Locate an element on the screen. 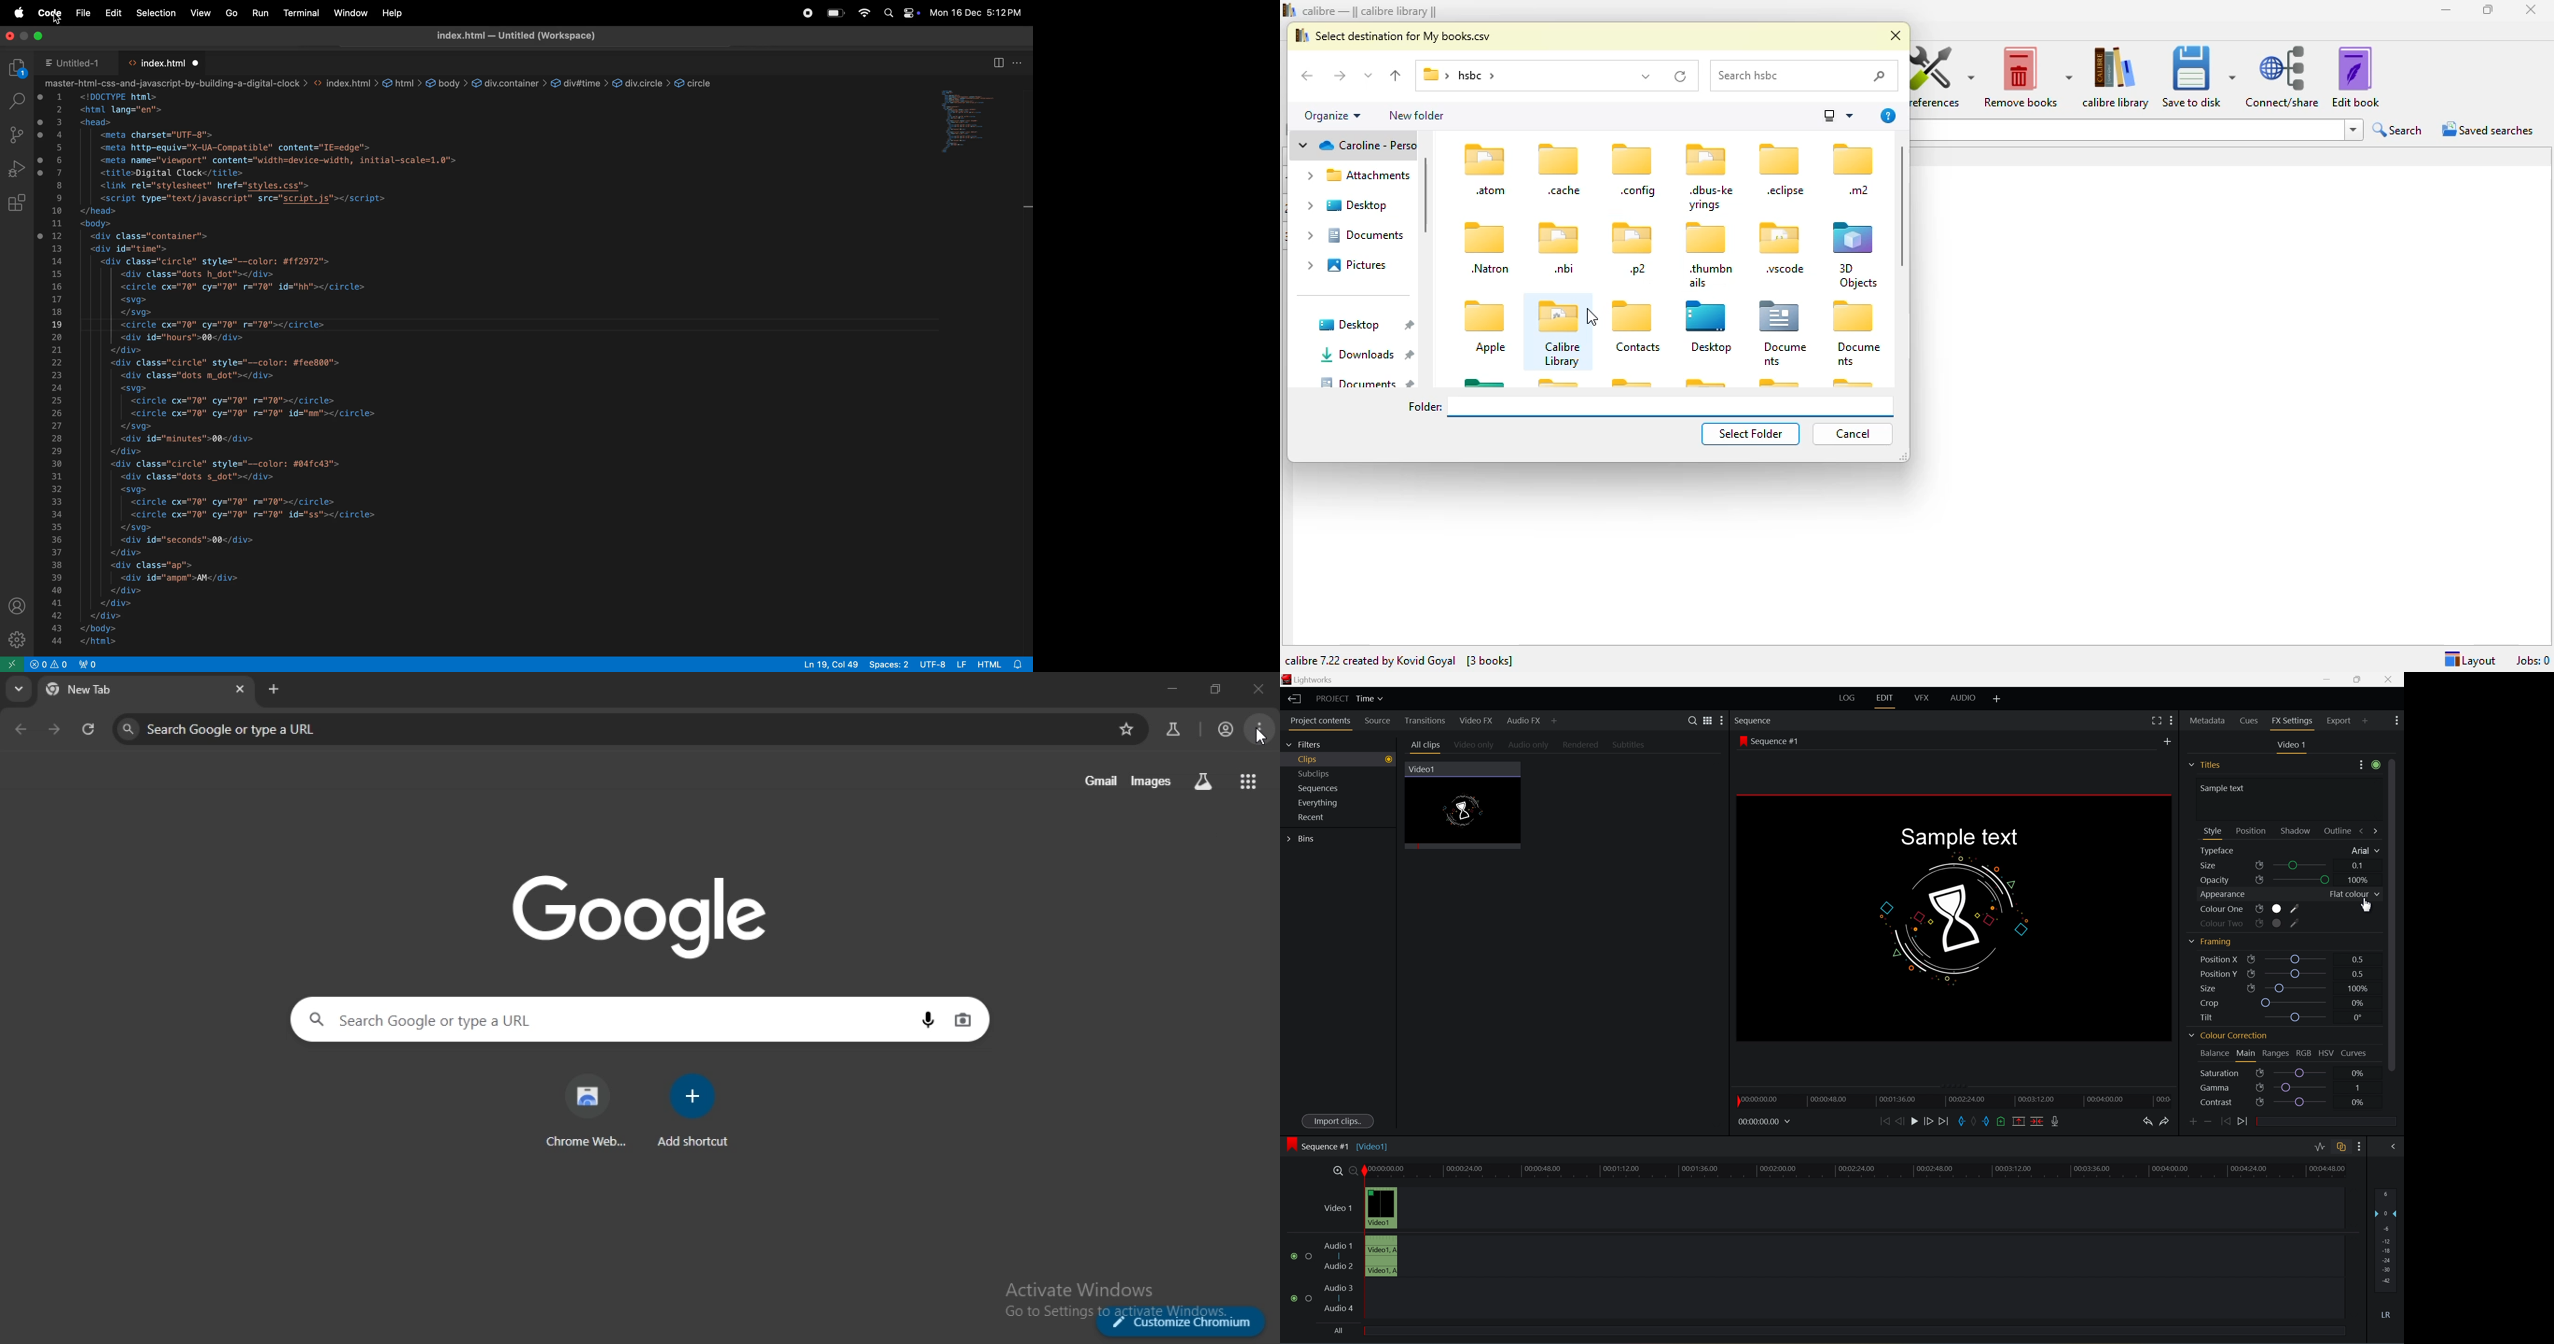  toggle auto track sync is located at coordinates (2341, 1148).